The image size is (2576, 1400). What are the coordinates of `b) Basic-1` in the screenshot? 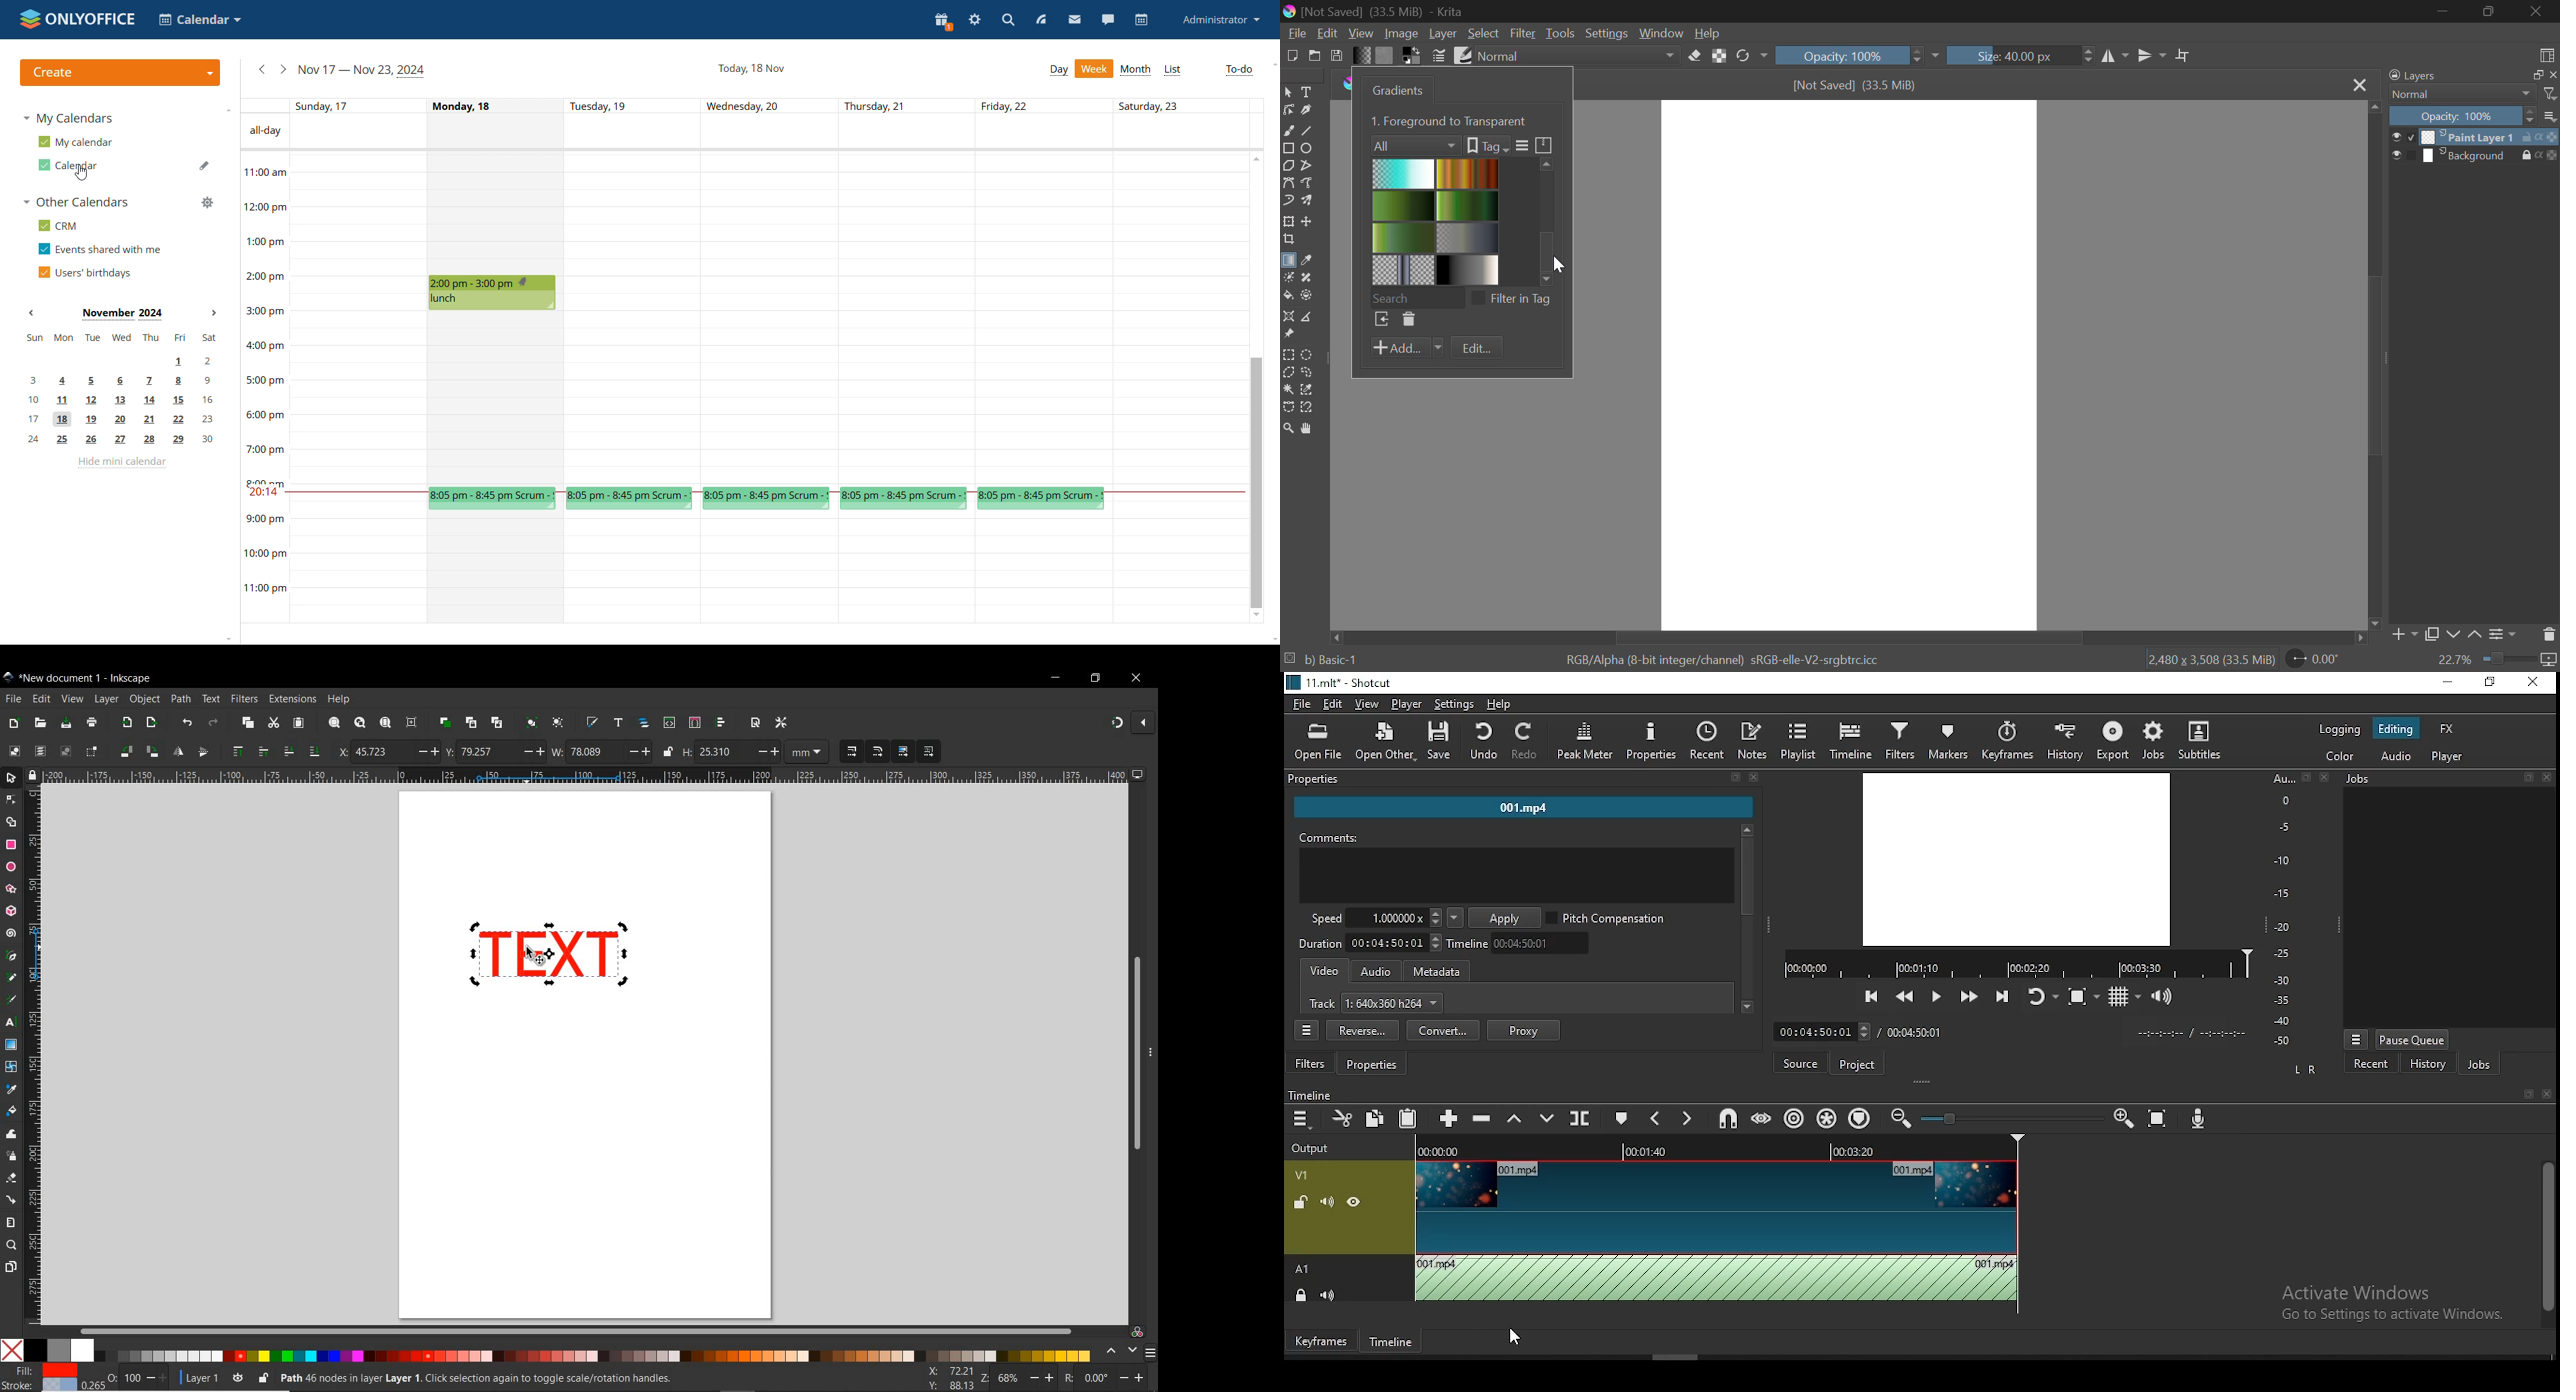 It's located at (1321, 661).